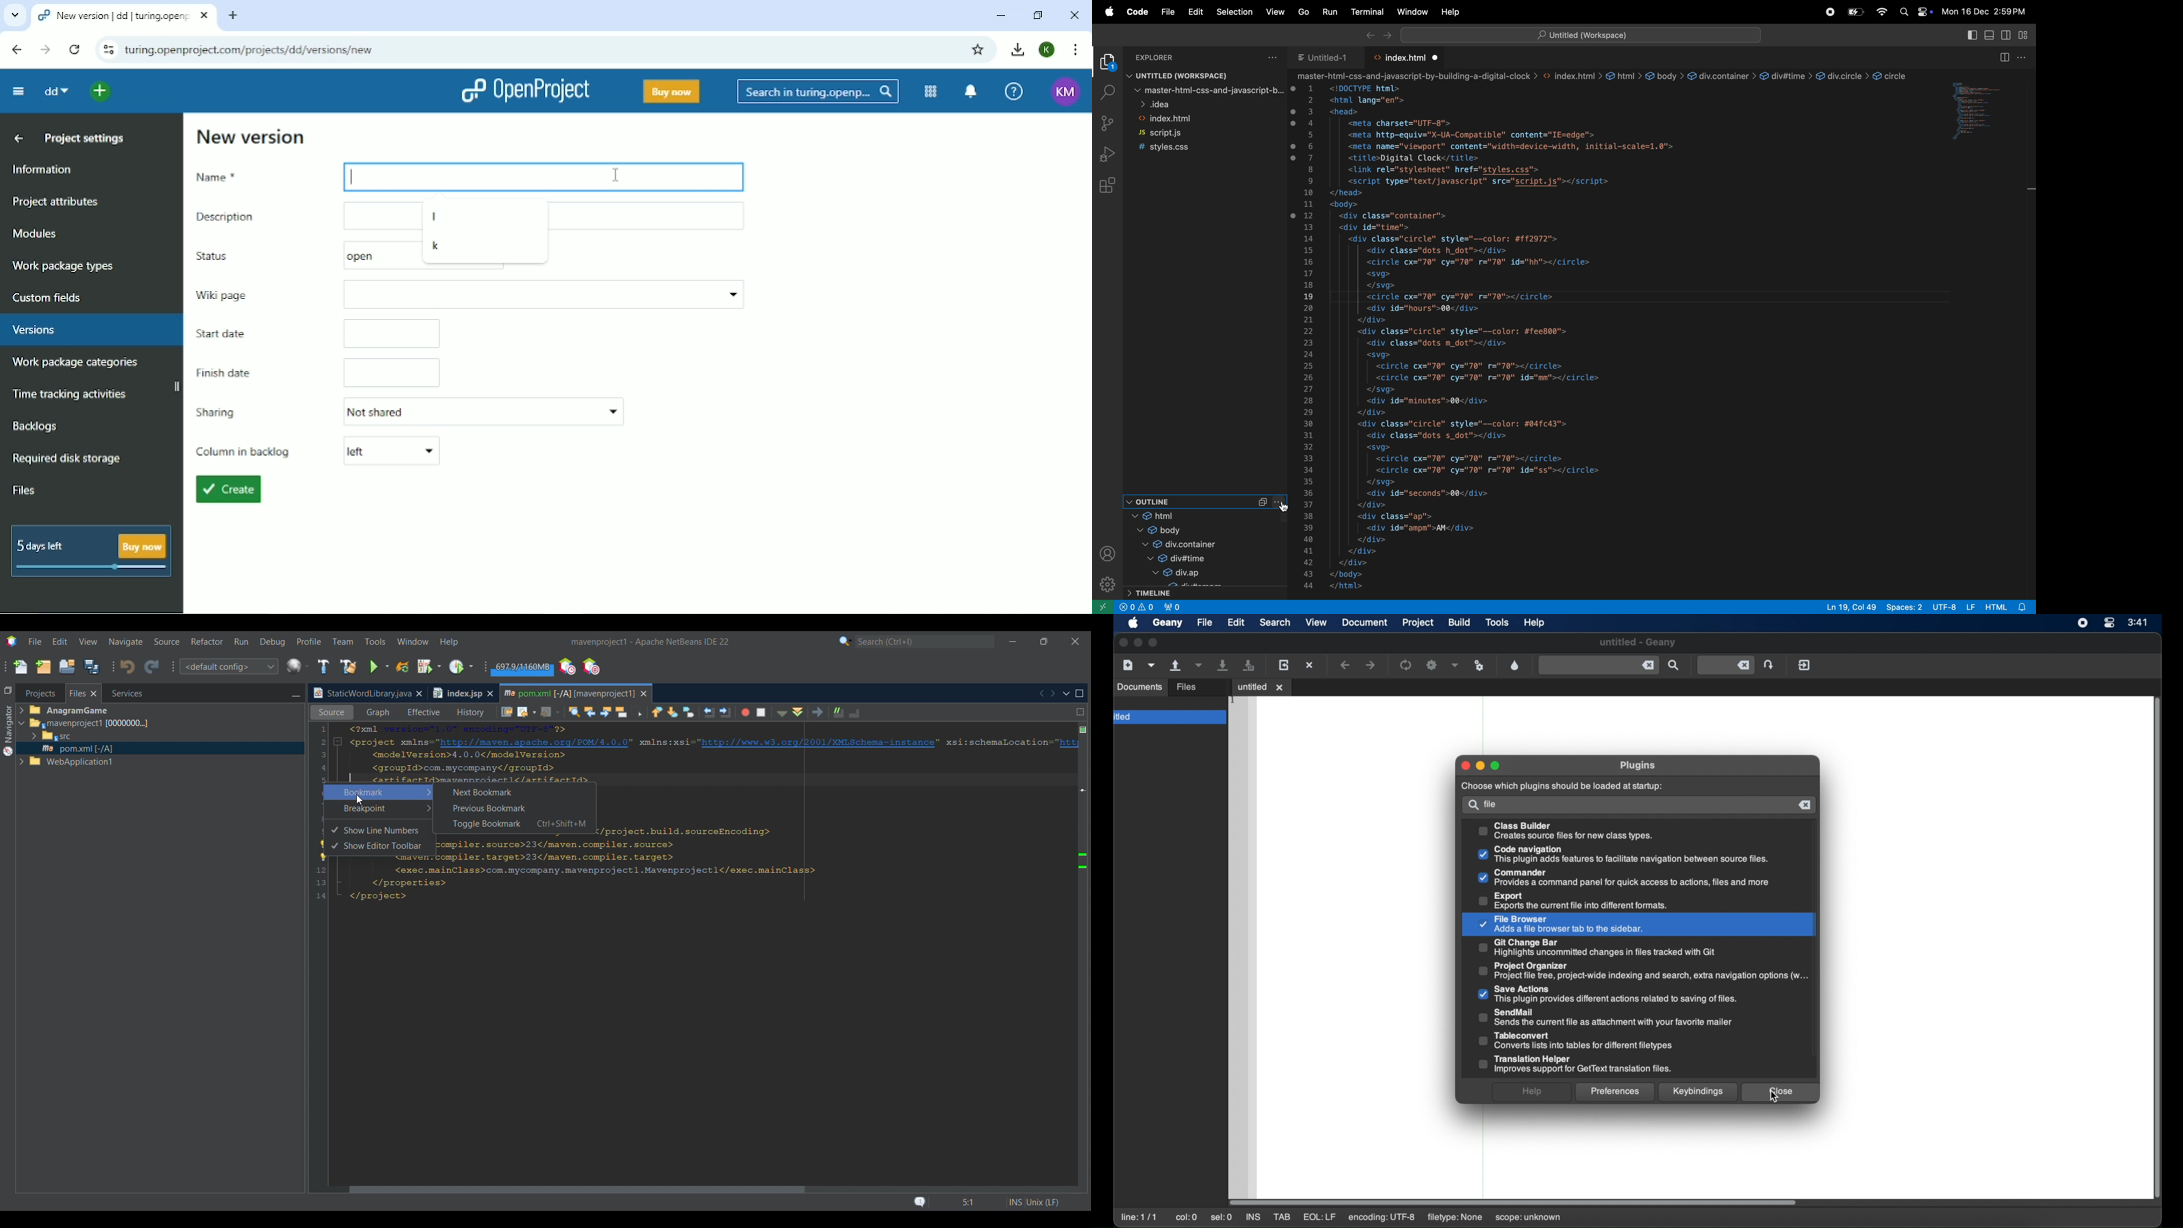 The width and height of the screenshot is (2184, 1232). Describe the element at coordinates (1138, 642) in the screenshot. I see `minimize` at that location.